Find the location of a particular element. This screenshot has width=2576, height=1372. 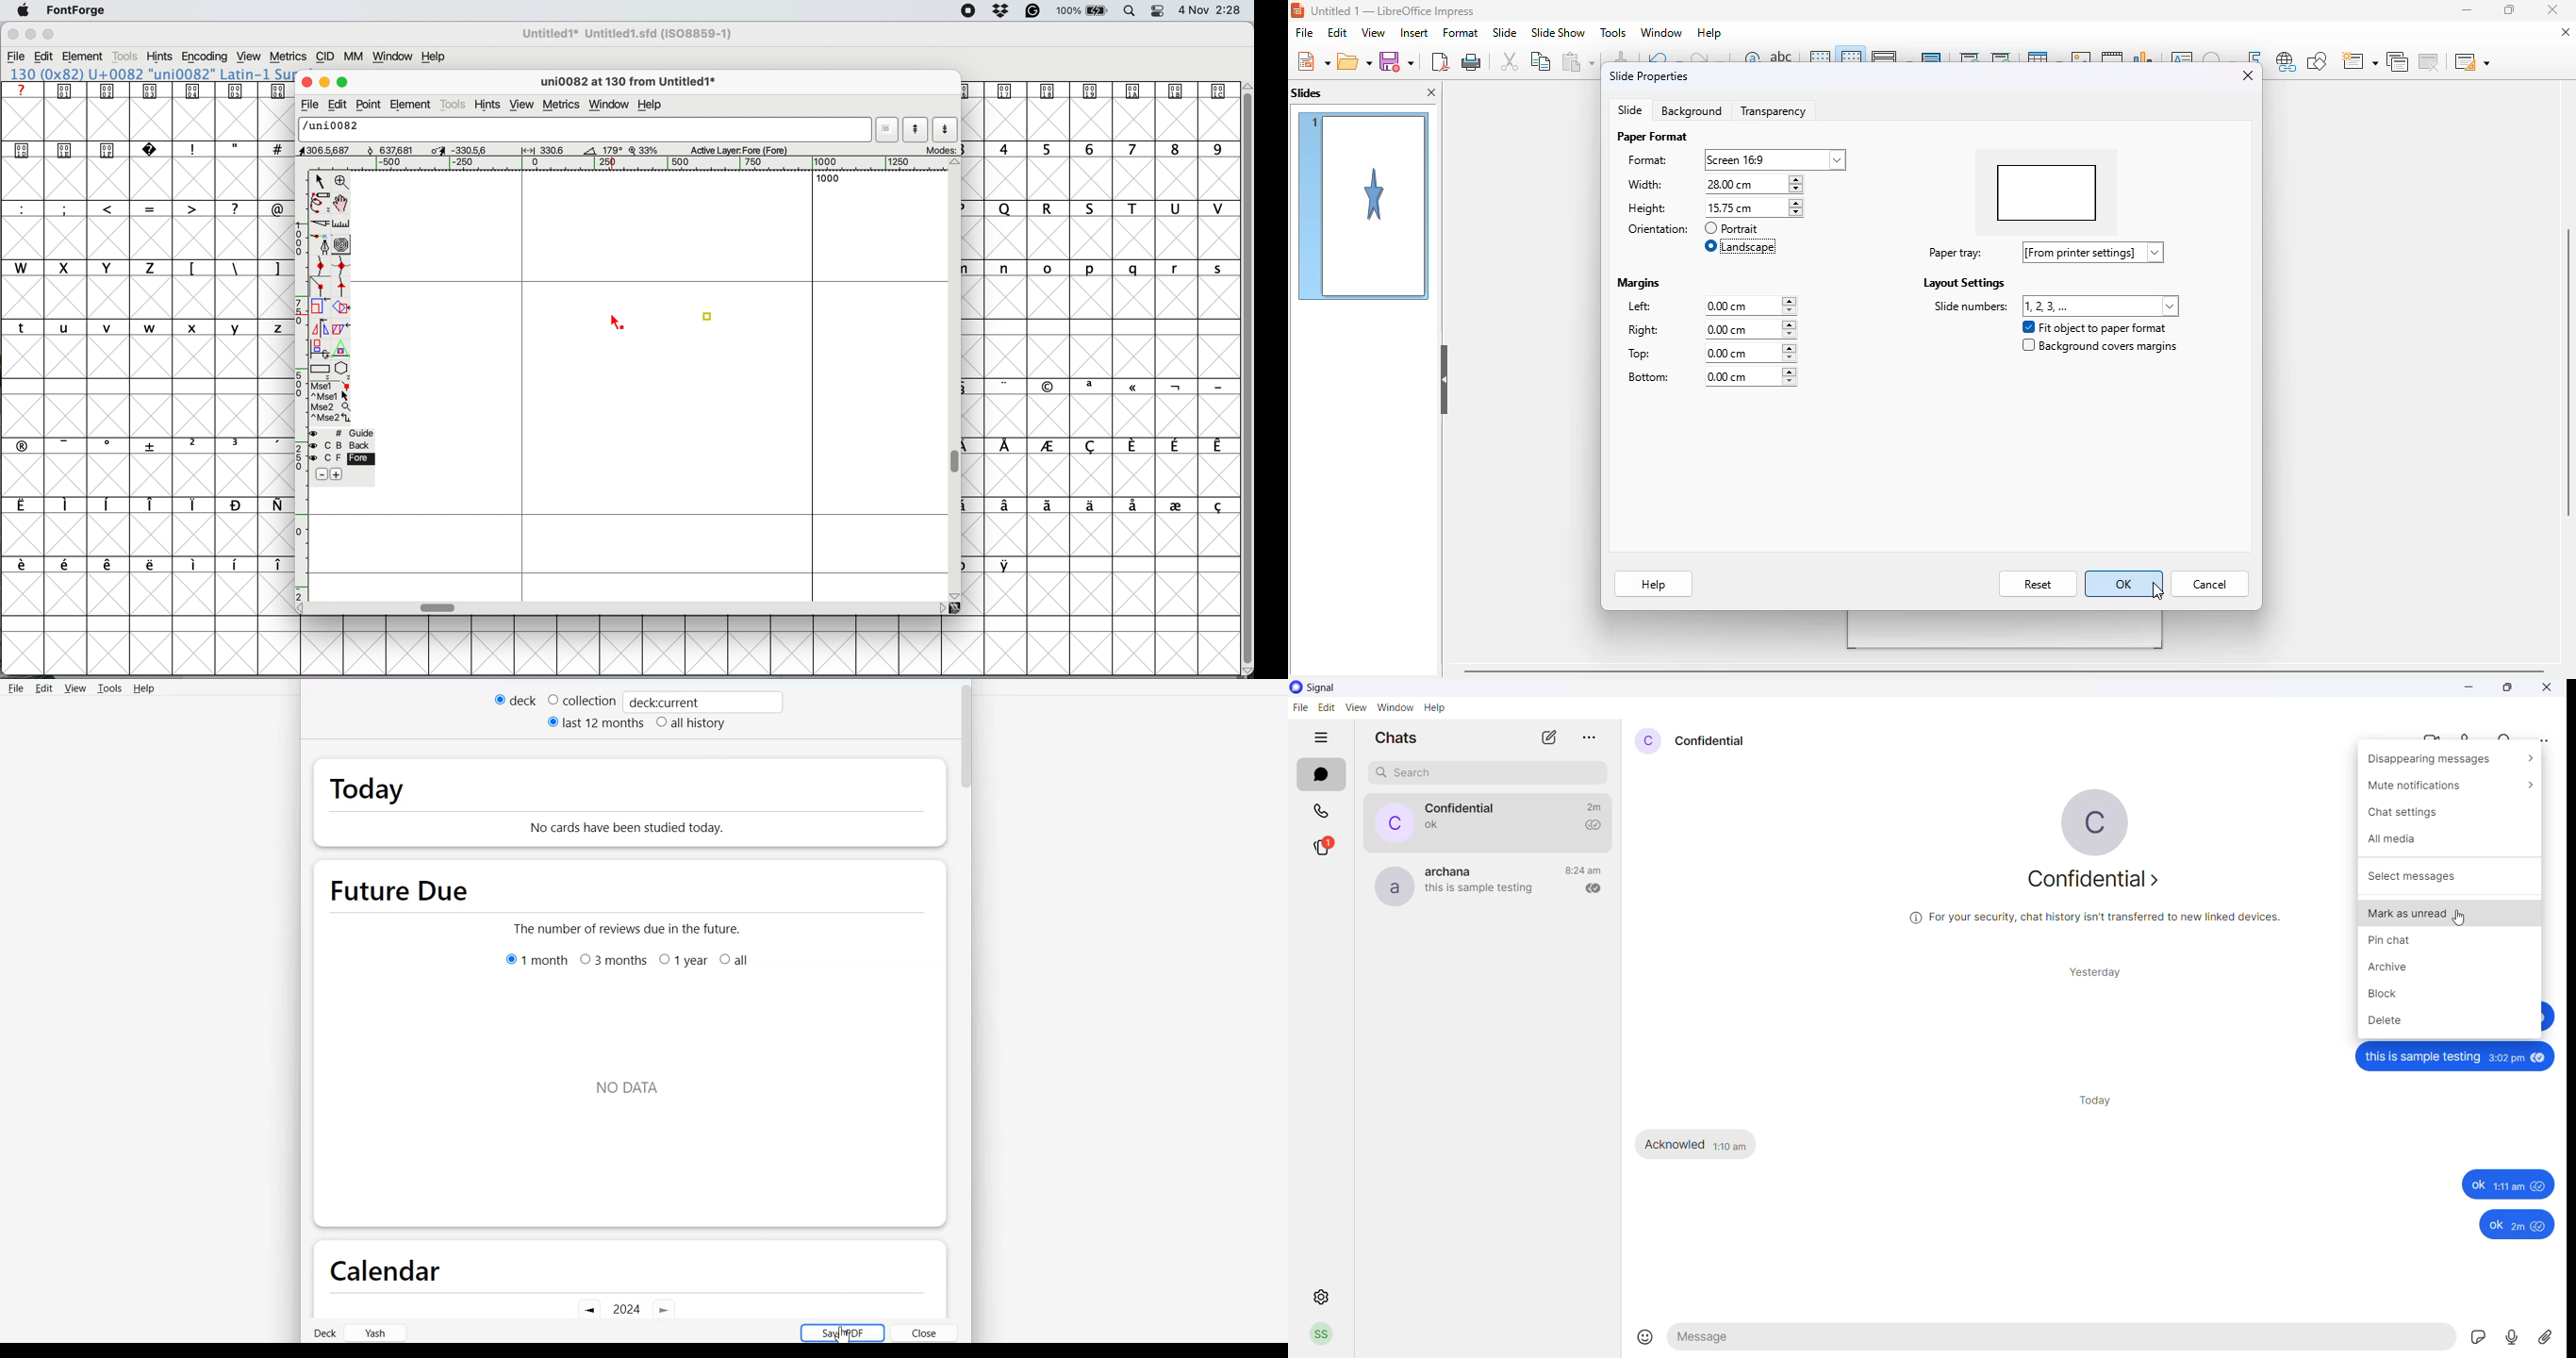

paste is located at coordinates (1577, 60).